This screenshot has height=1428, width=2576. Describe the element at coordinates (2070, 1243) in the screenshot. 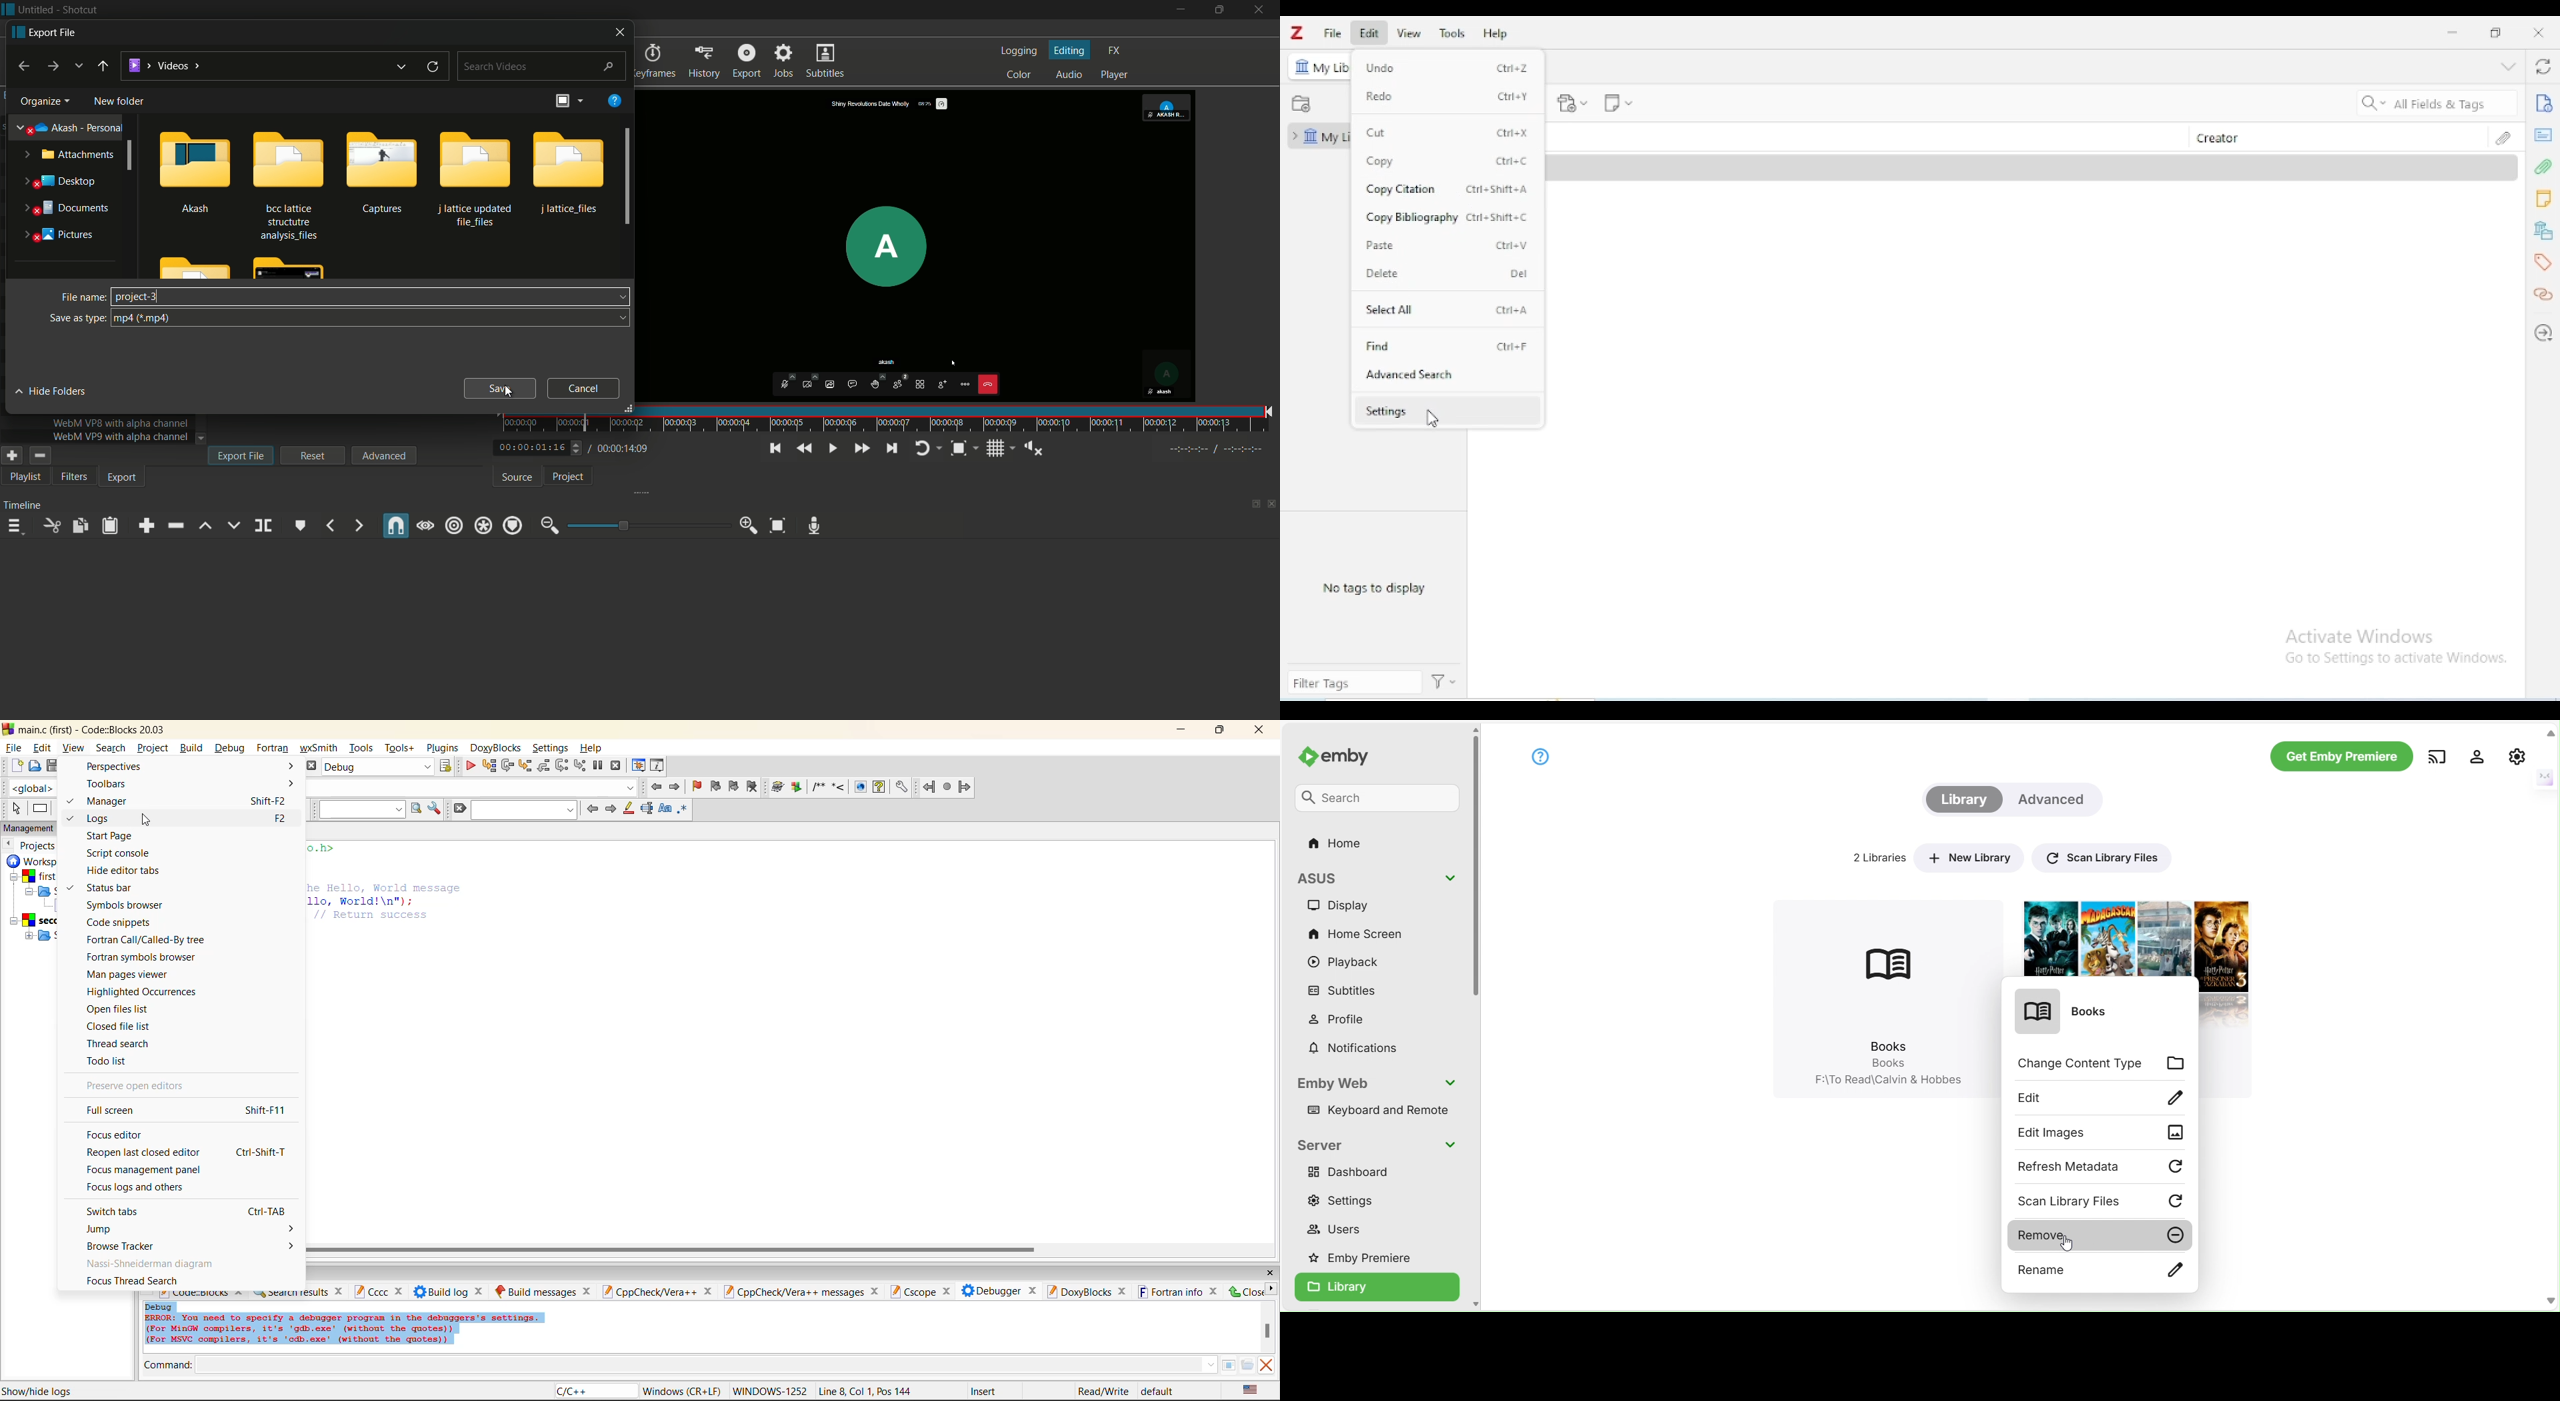

I see `cursor` at that location.